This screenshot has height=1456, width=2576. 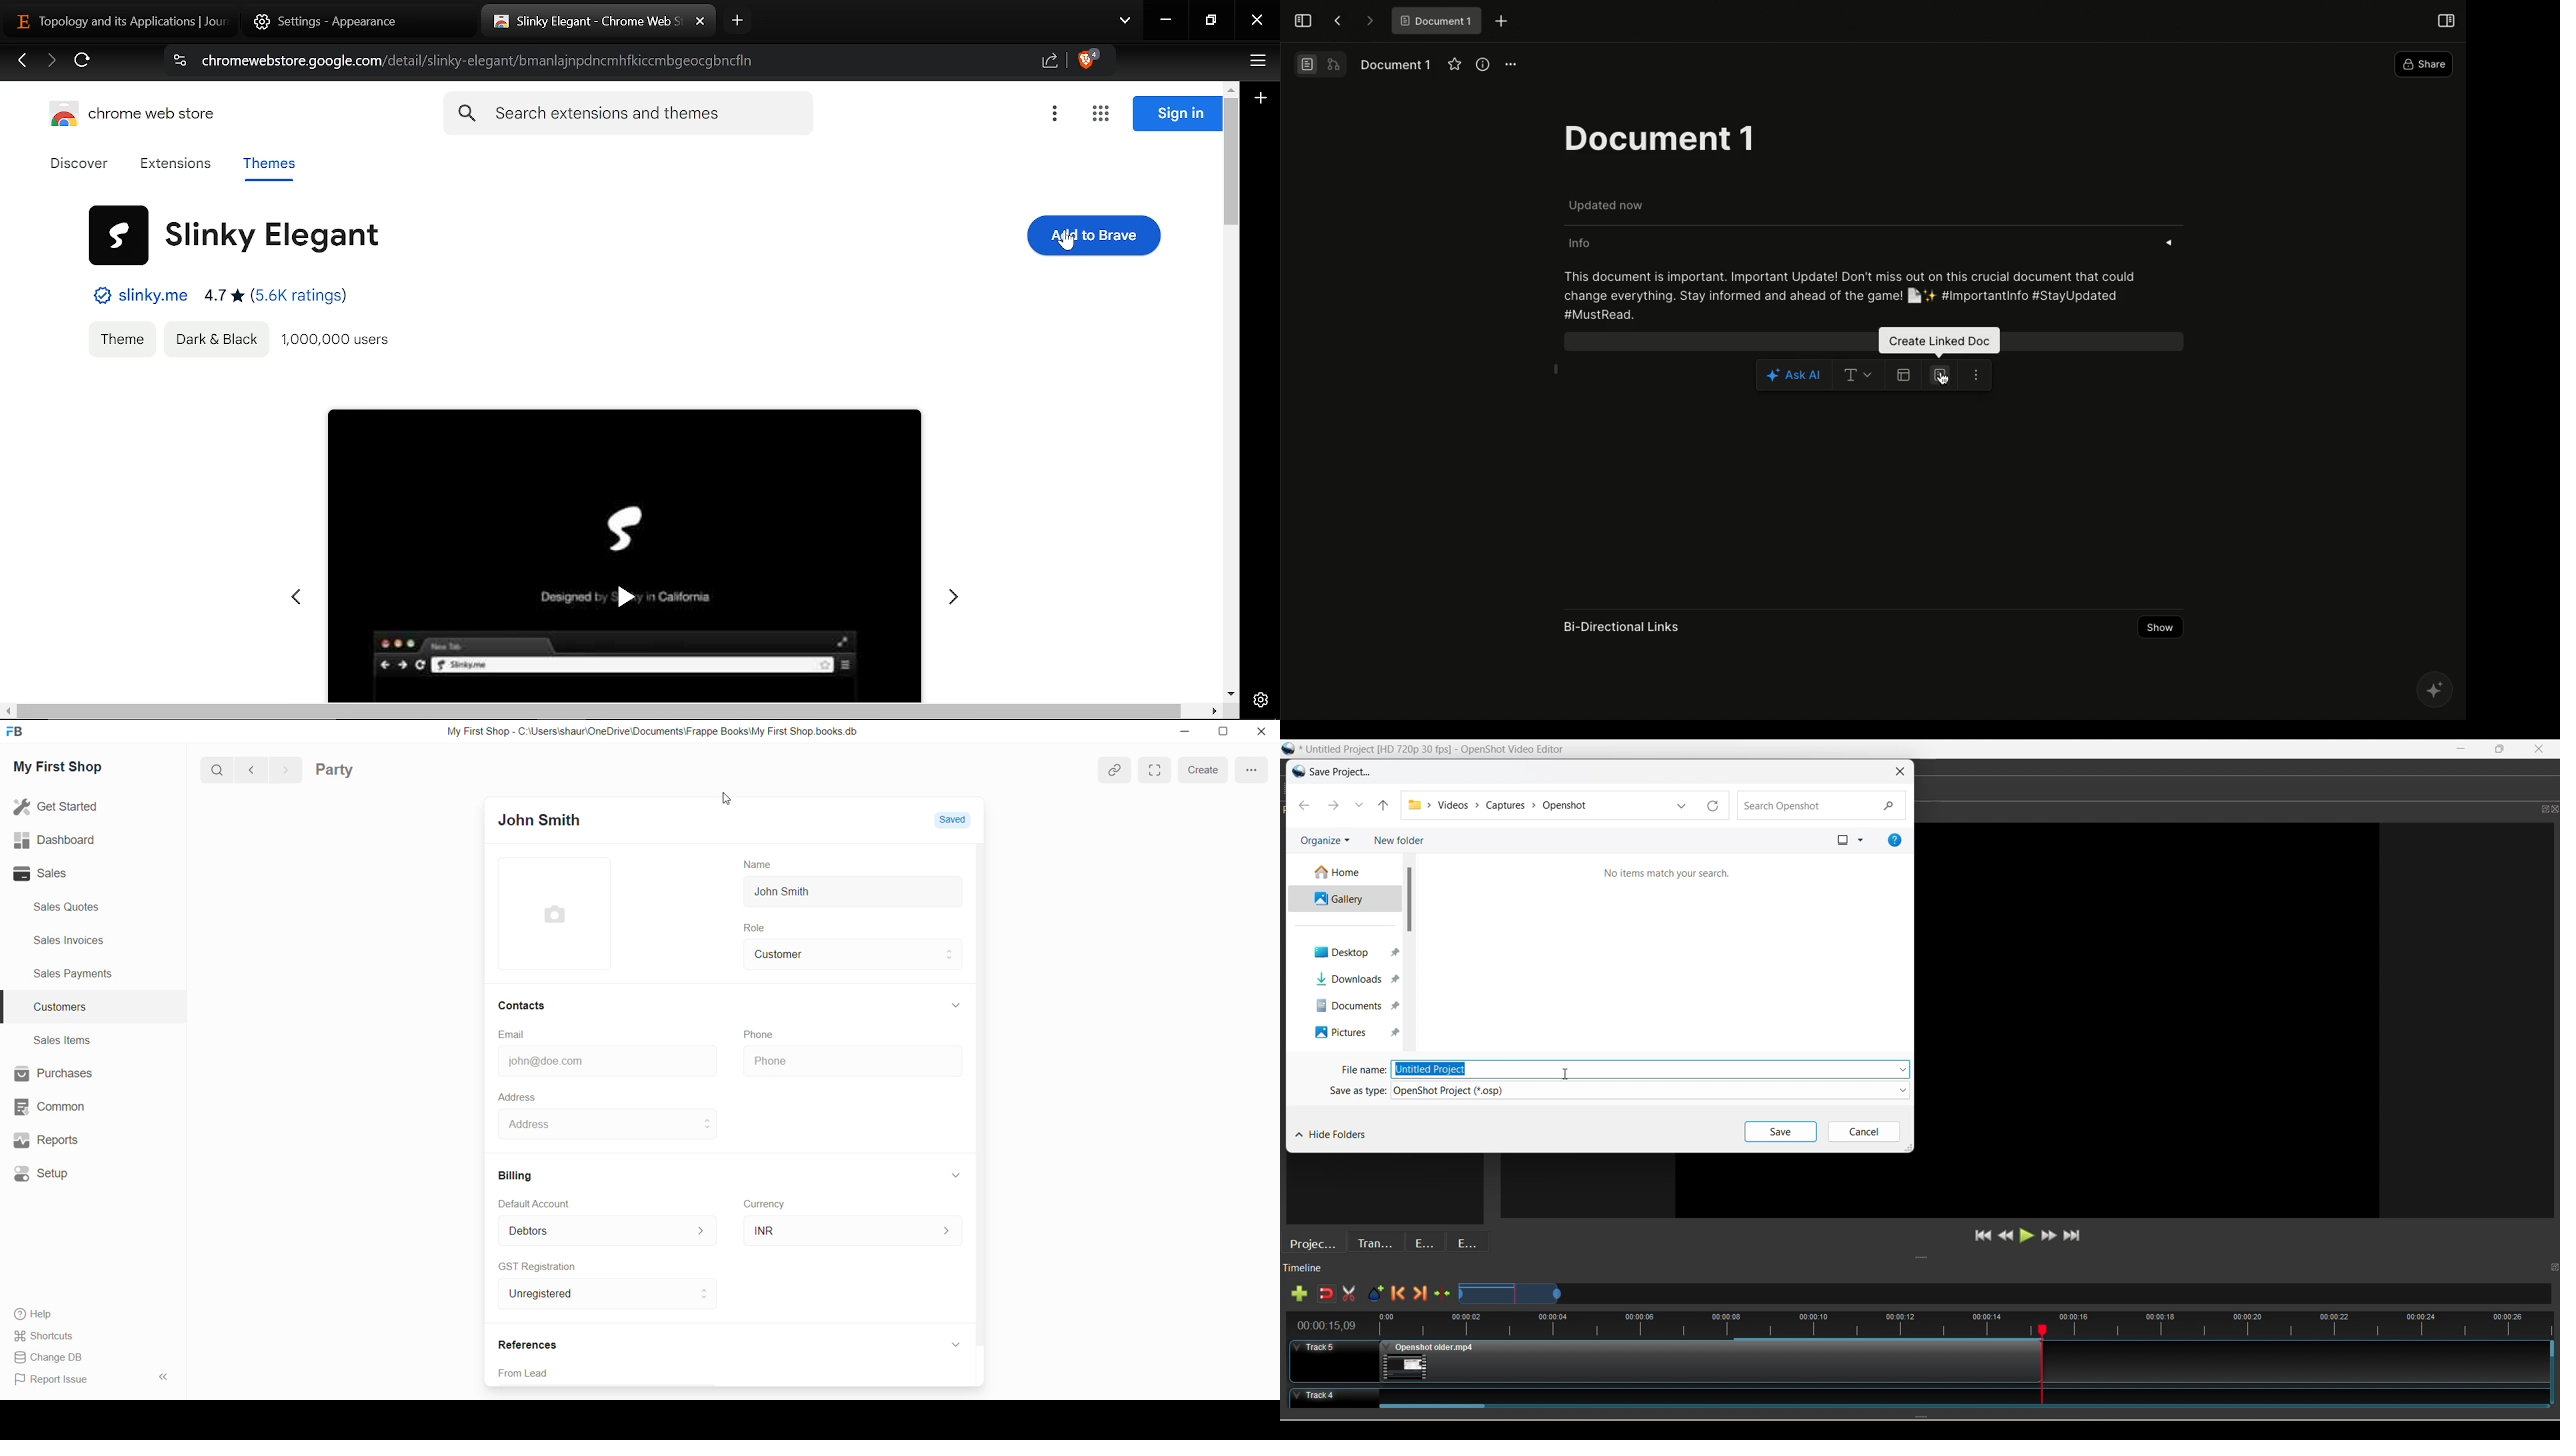 What do you see at coordinates (1713, 1363) in the screenshot?
I see `Clip at Track Panel` at bounding box center [1713, 1363].